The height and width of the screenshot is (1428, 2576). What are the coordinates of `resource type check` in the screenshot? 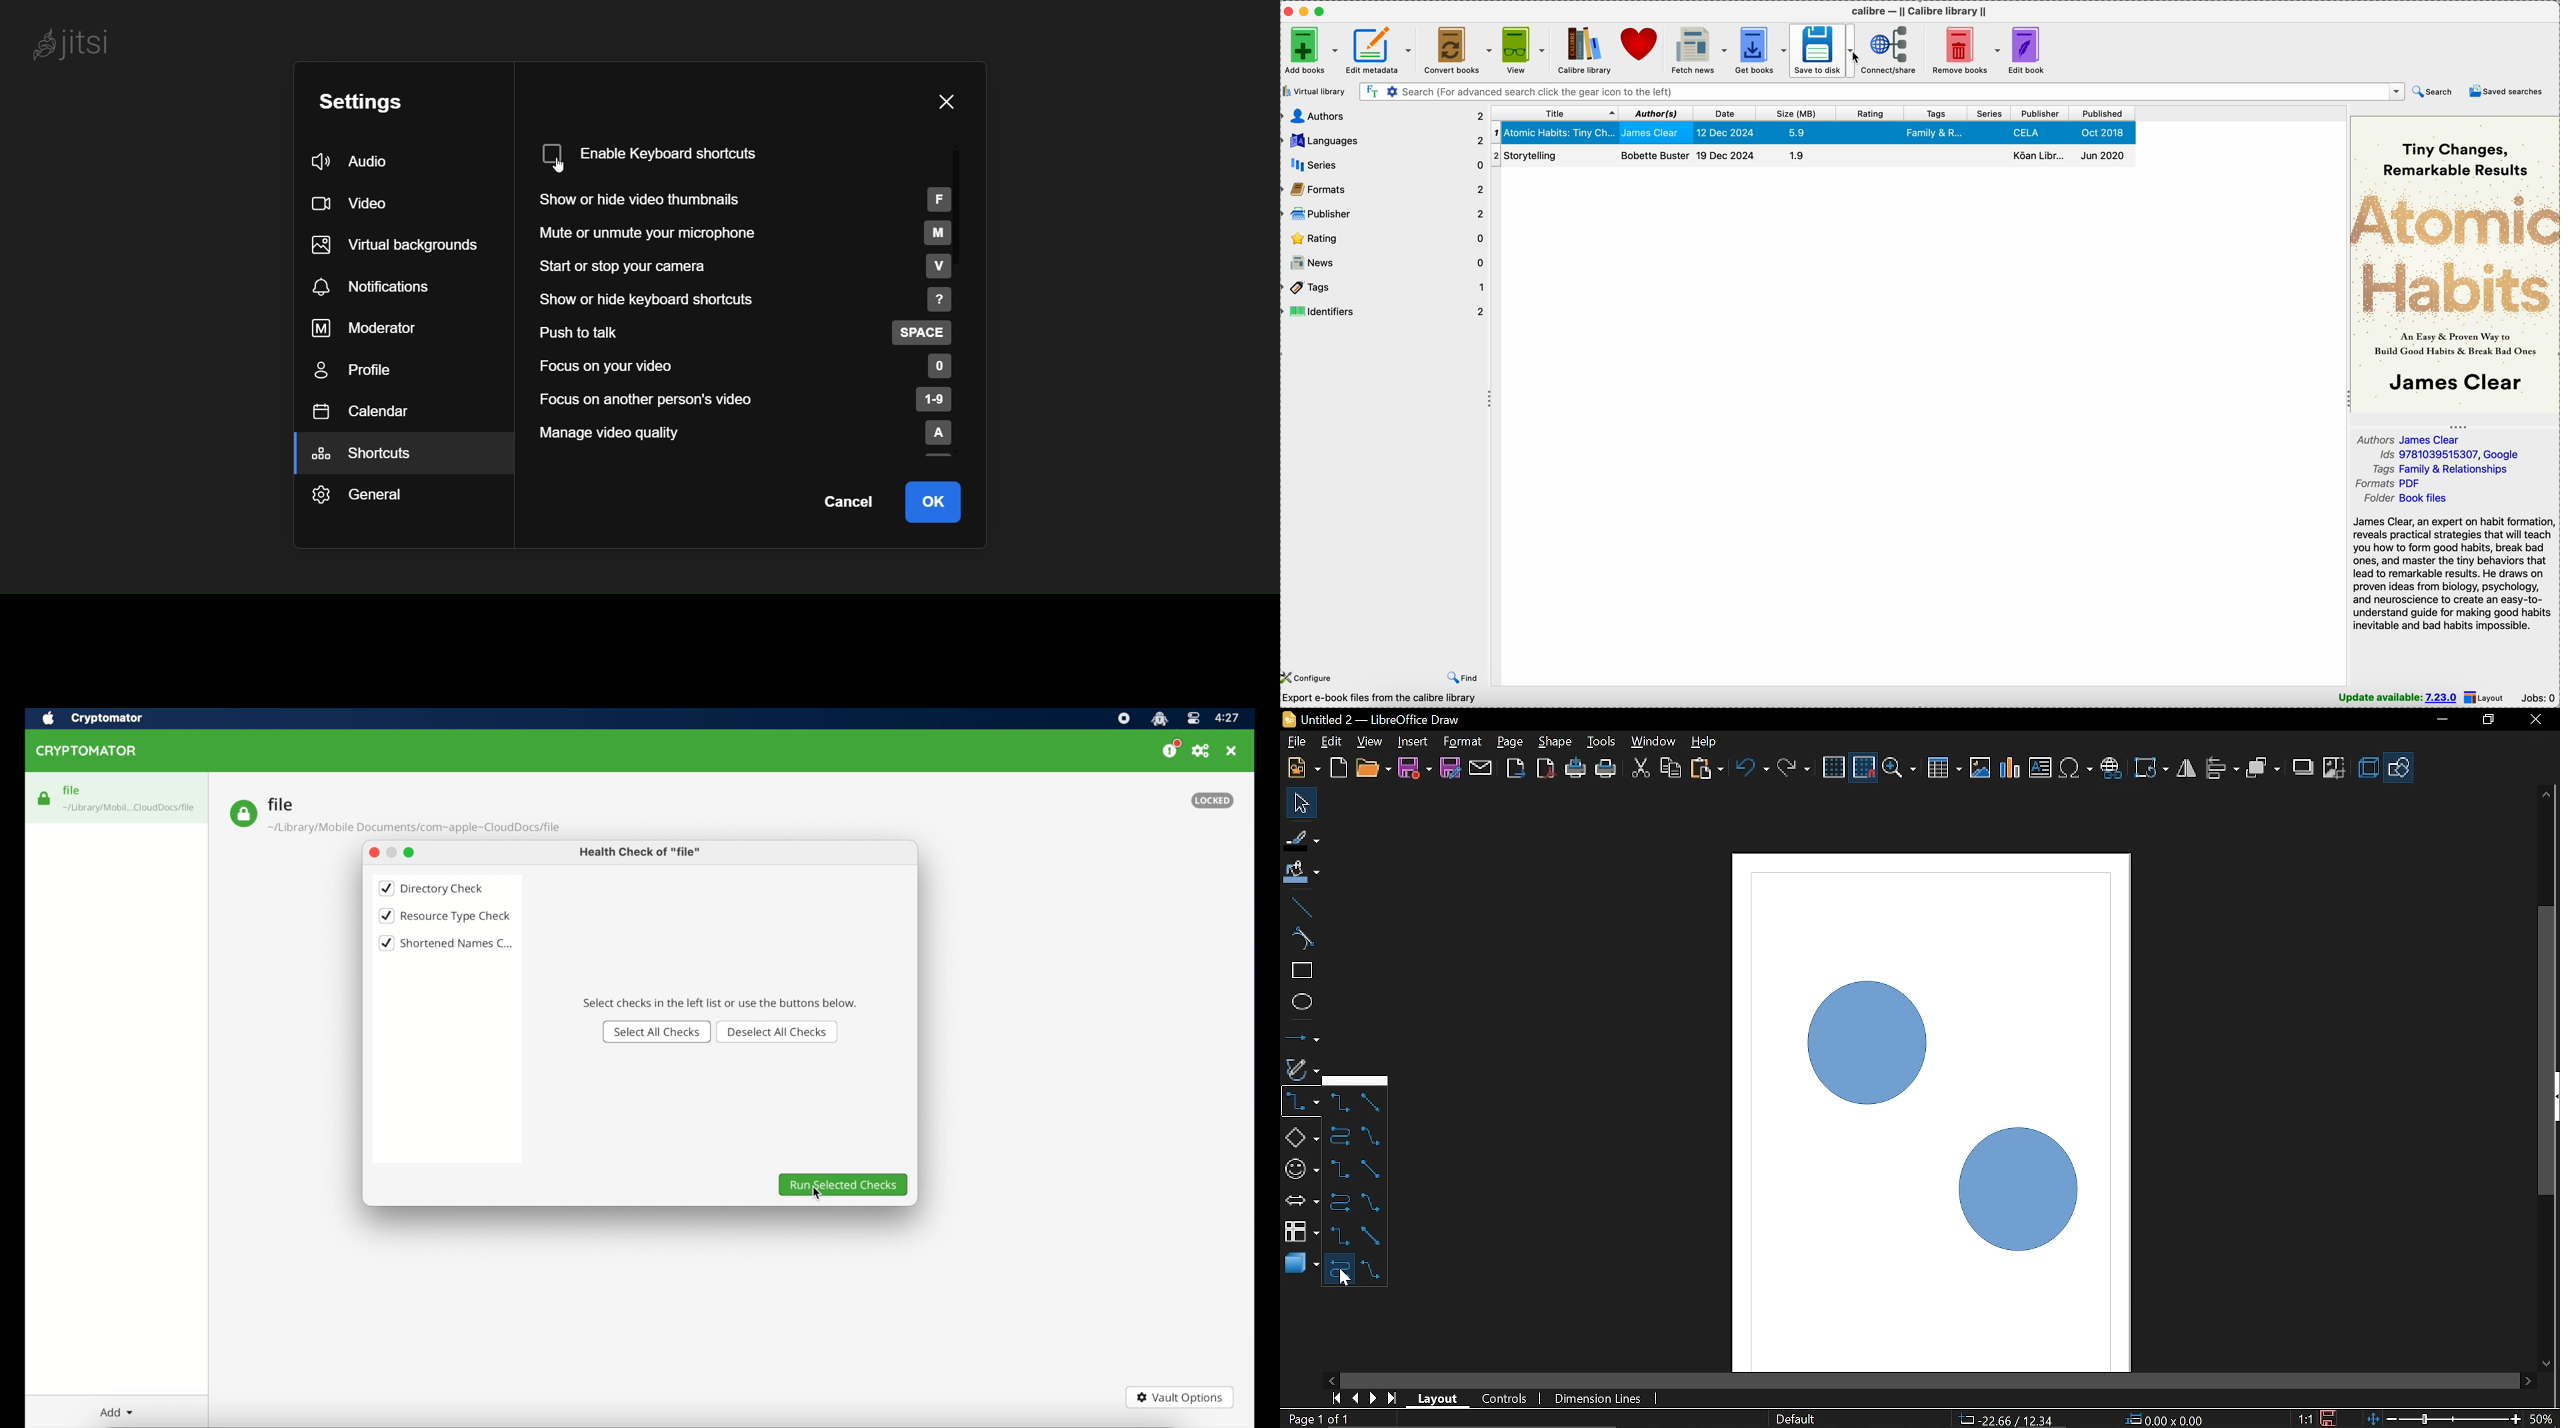 It's located at (445, 916).